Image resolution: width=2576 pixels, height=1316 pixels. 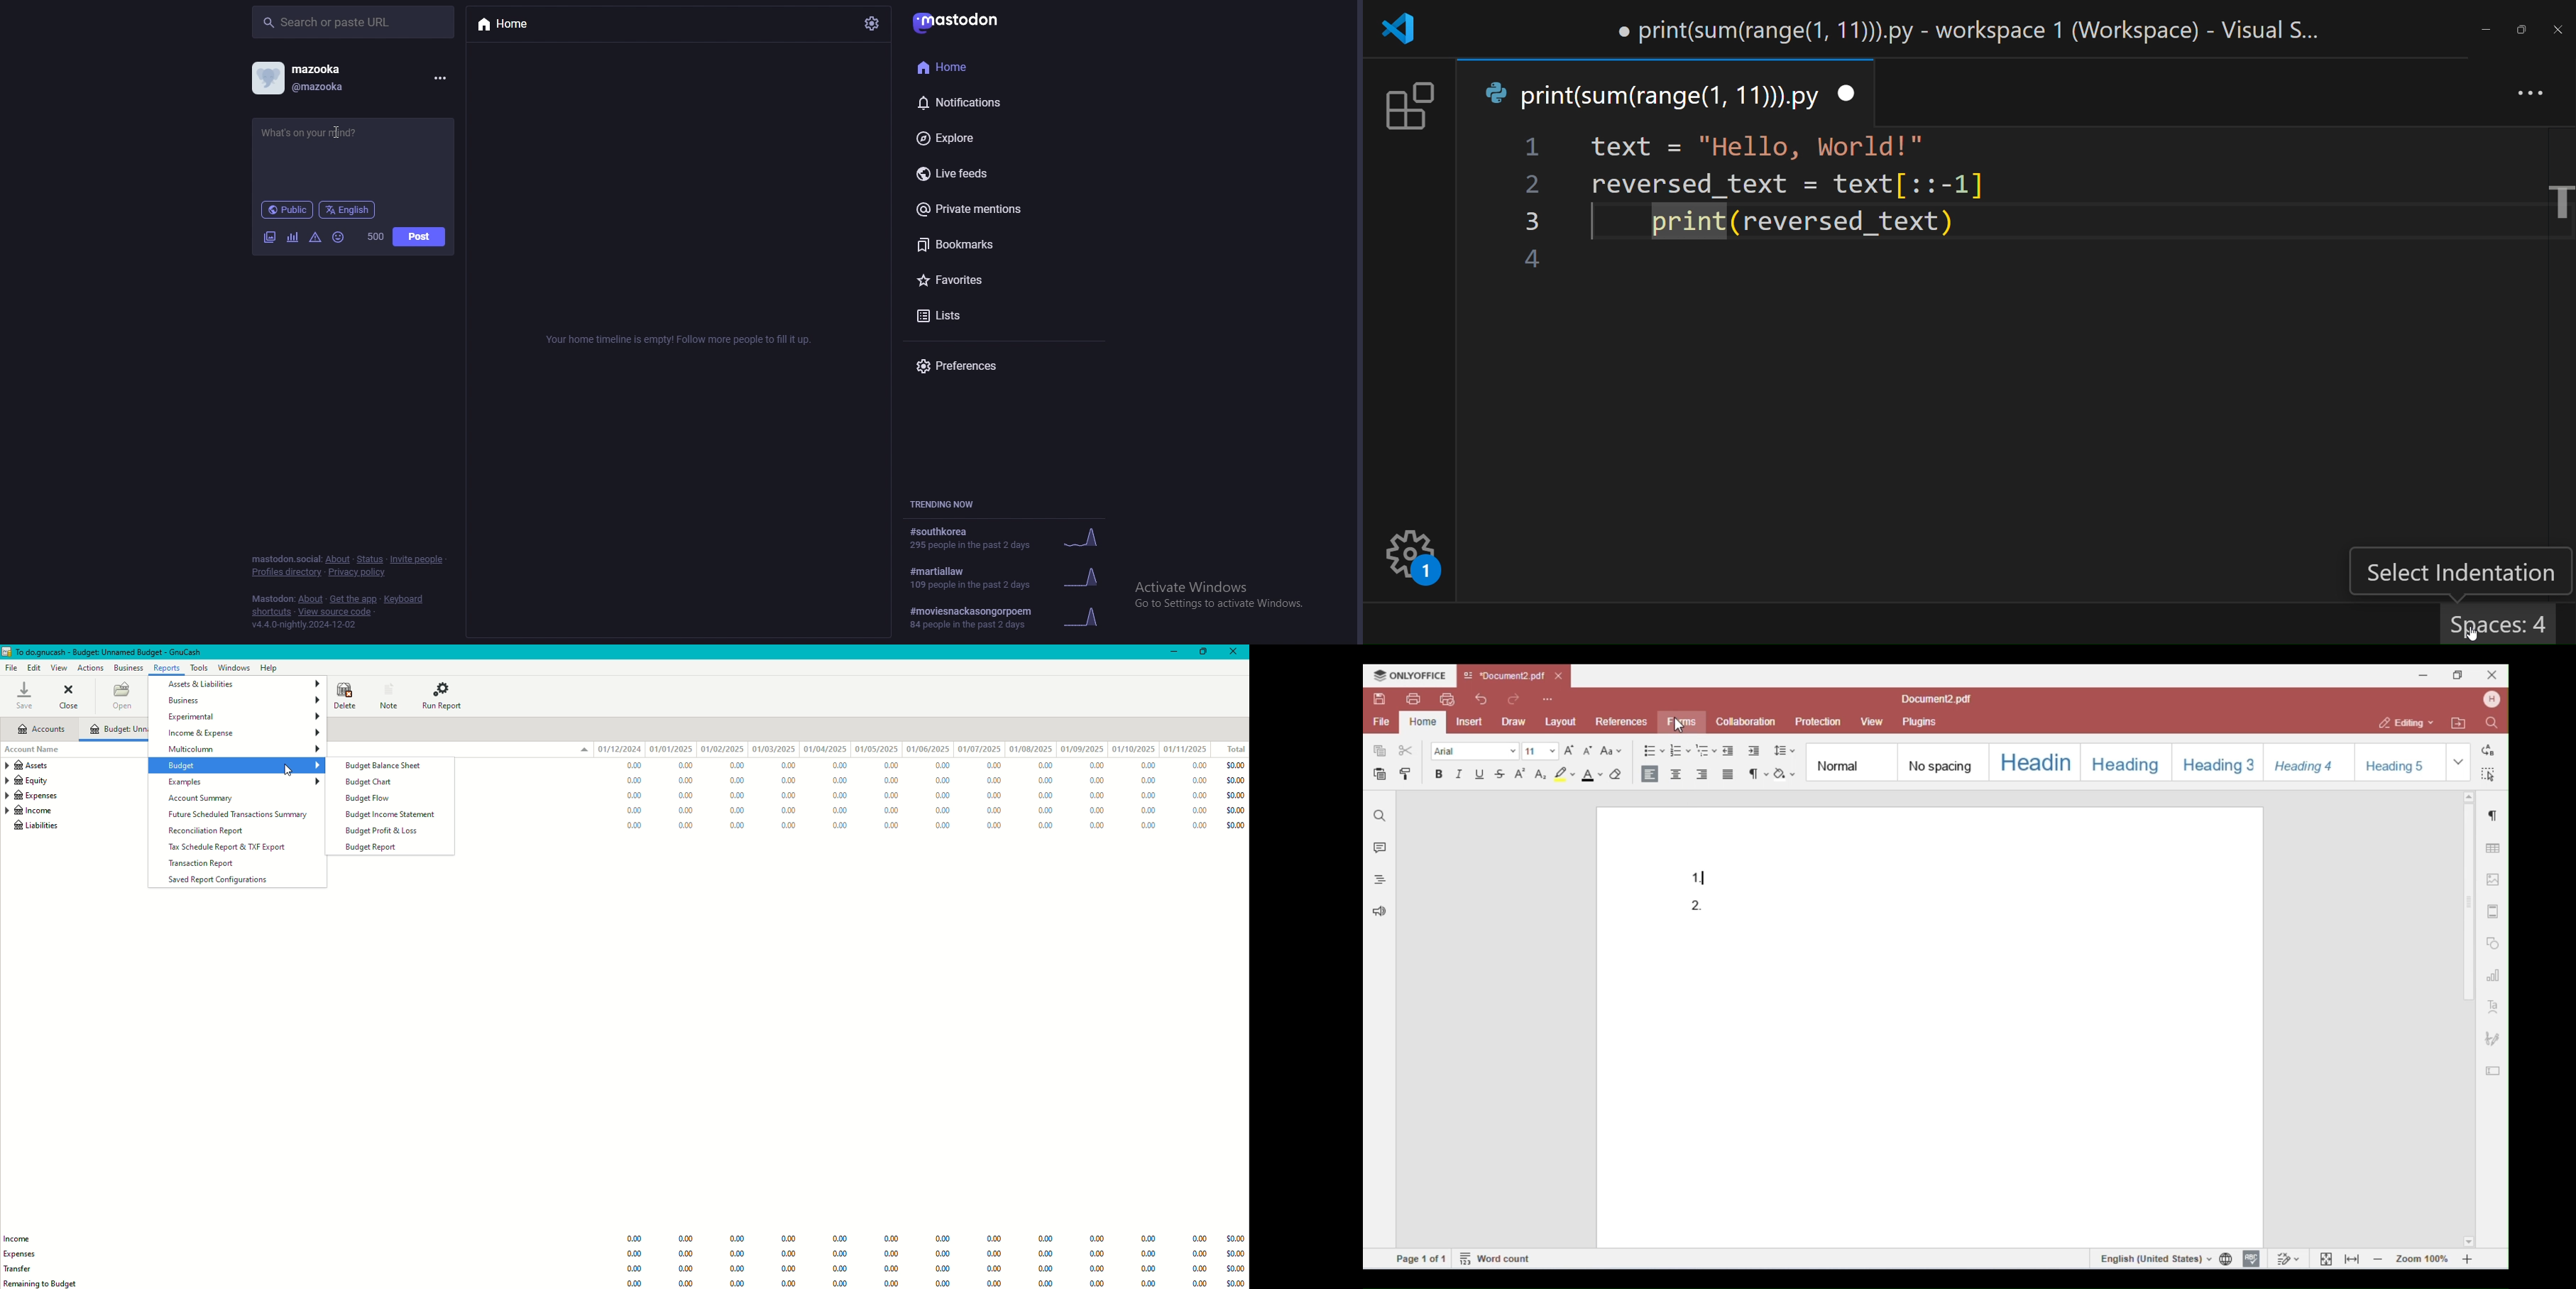 I want to click on 0.00, so click(x=840, y=811).